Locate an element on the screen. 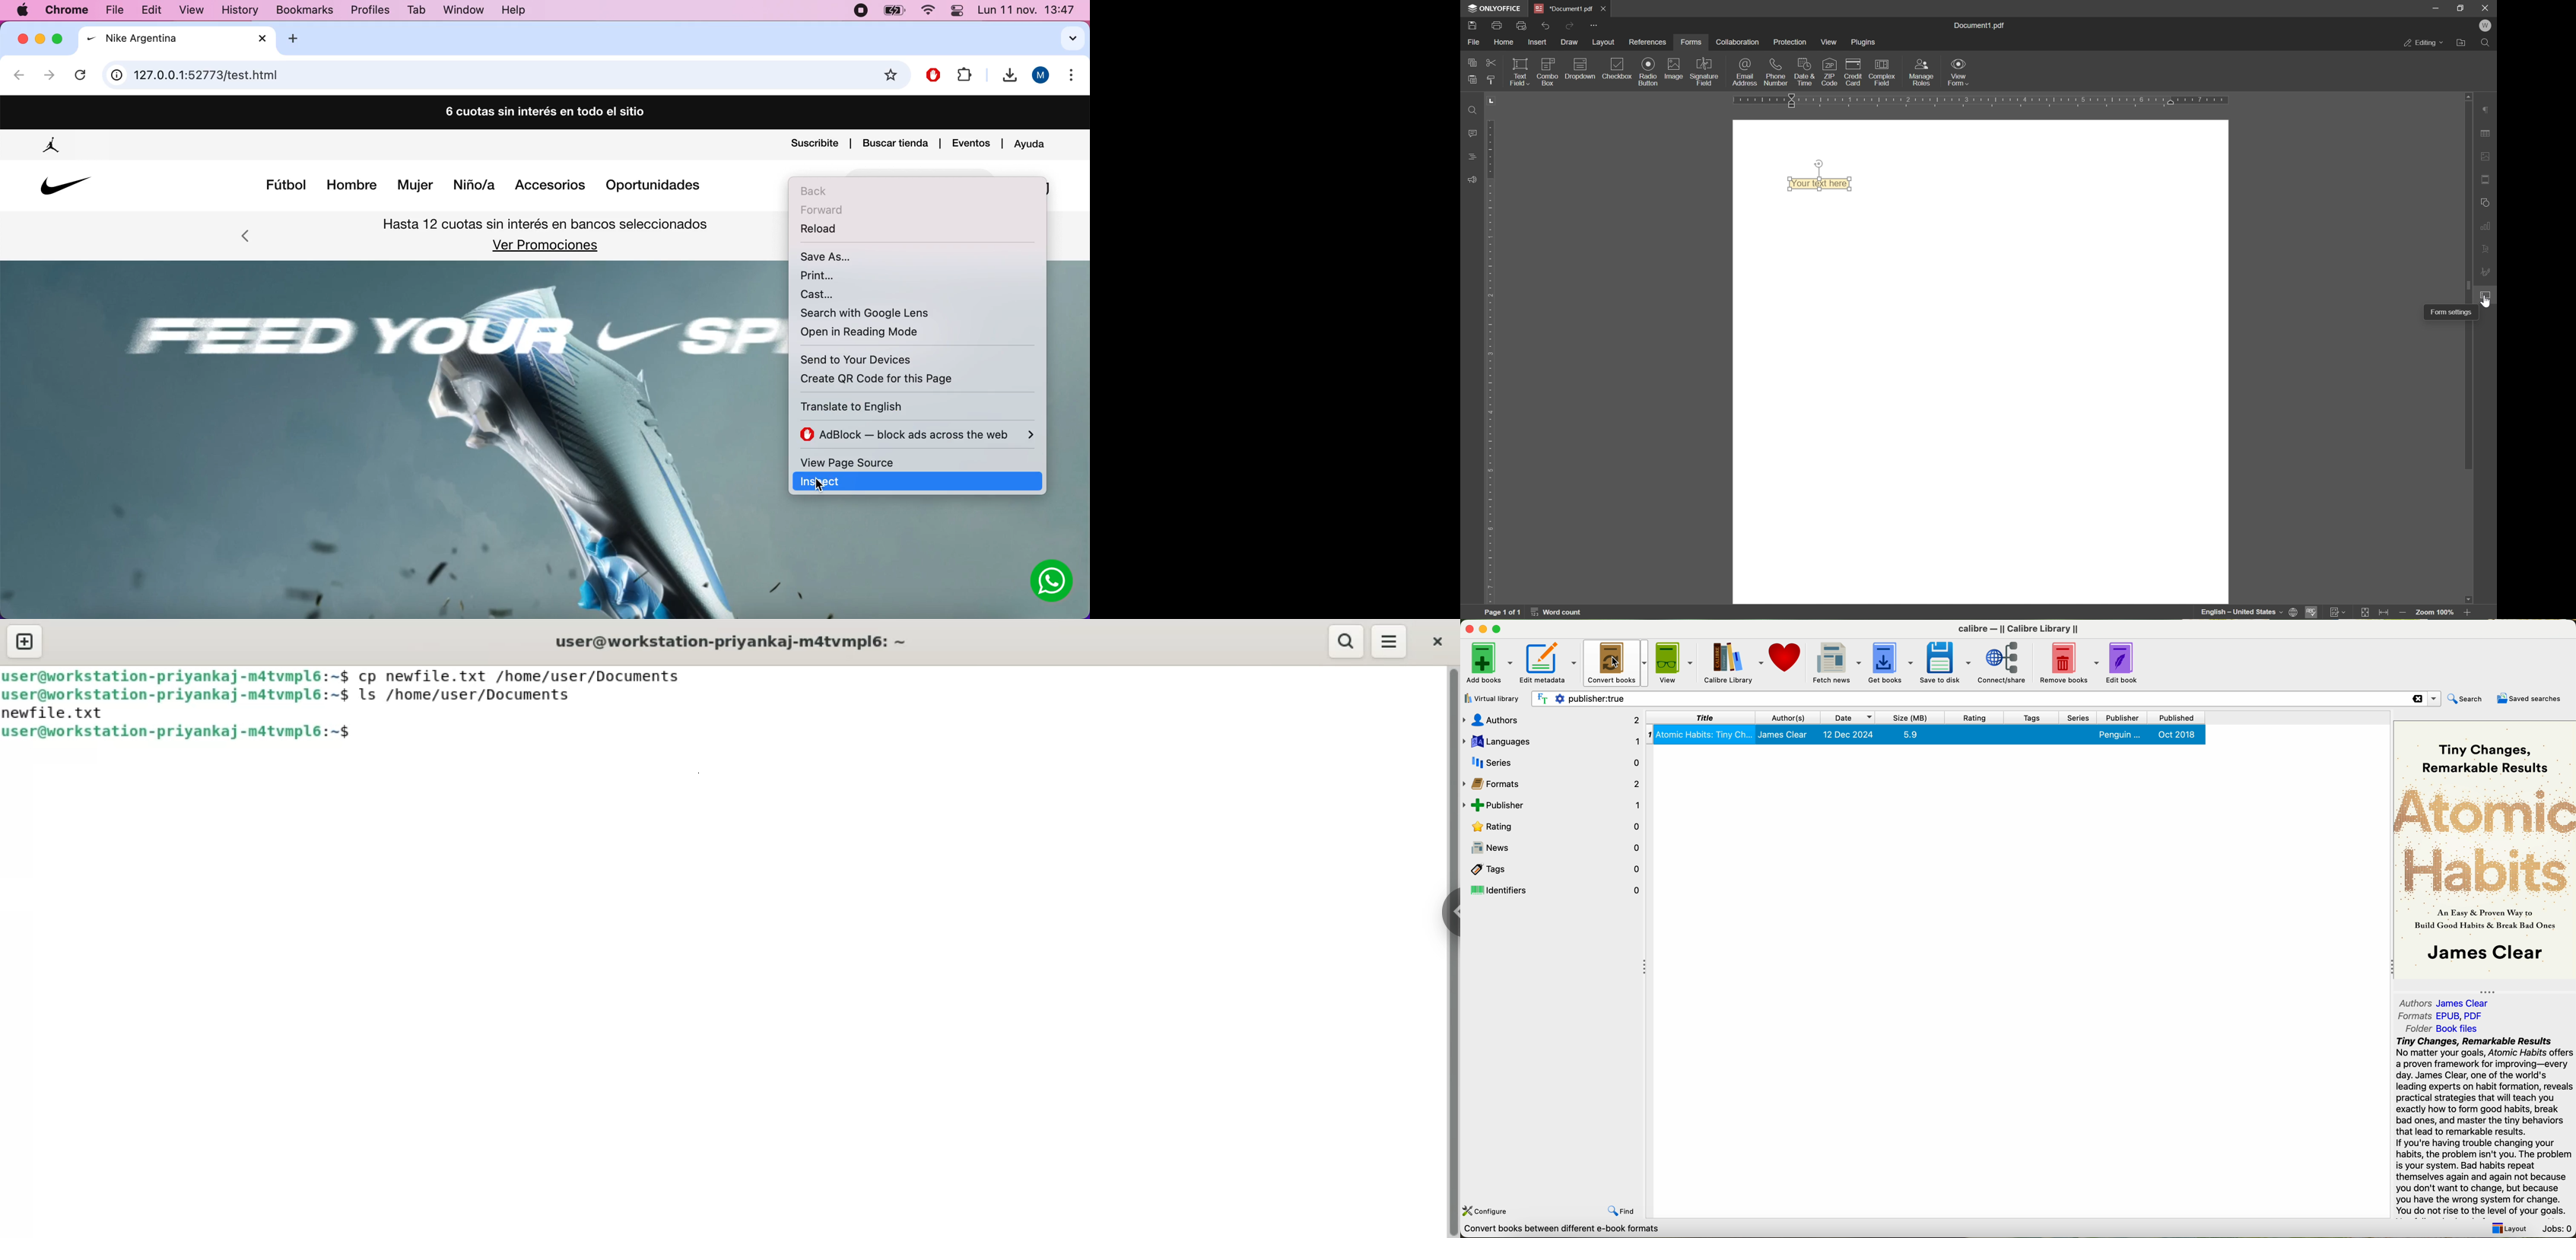 The image size is (2576, 1260). layout is located at coordinates (2507, 1228).